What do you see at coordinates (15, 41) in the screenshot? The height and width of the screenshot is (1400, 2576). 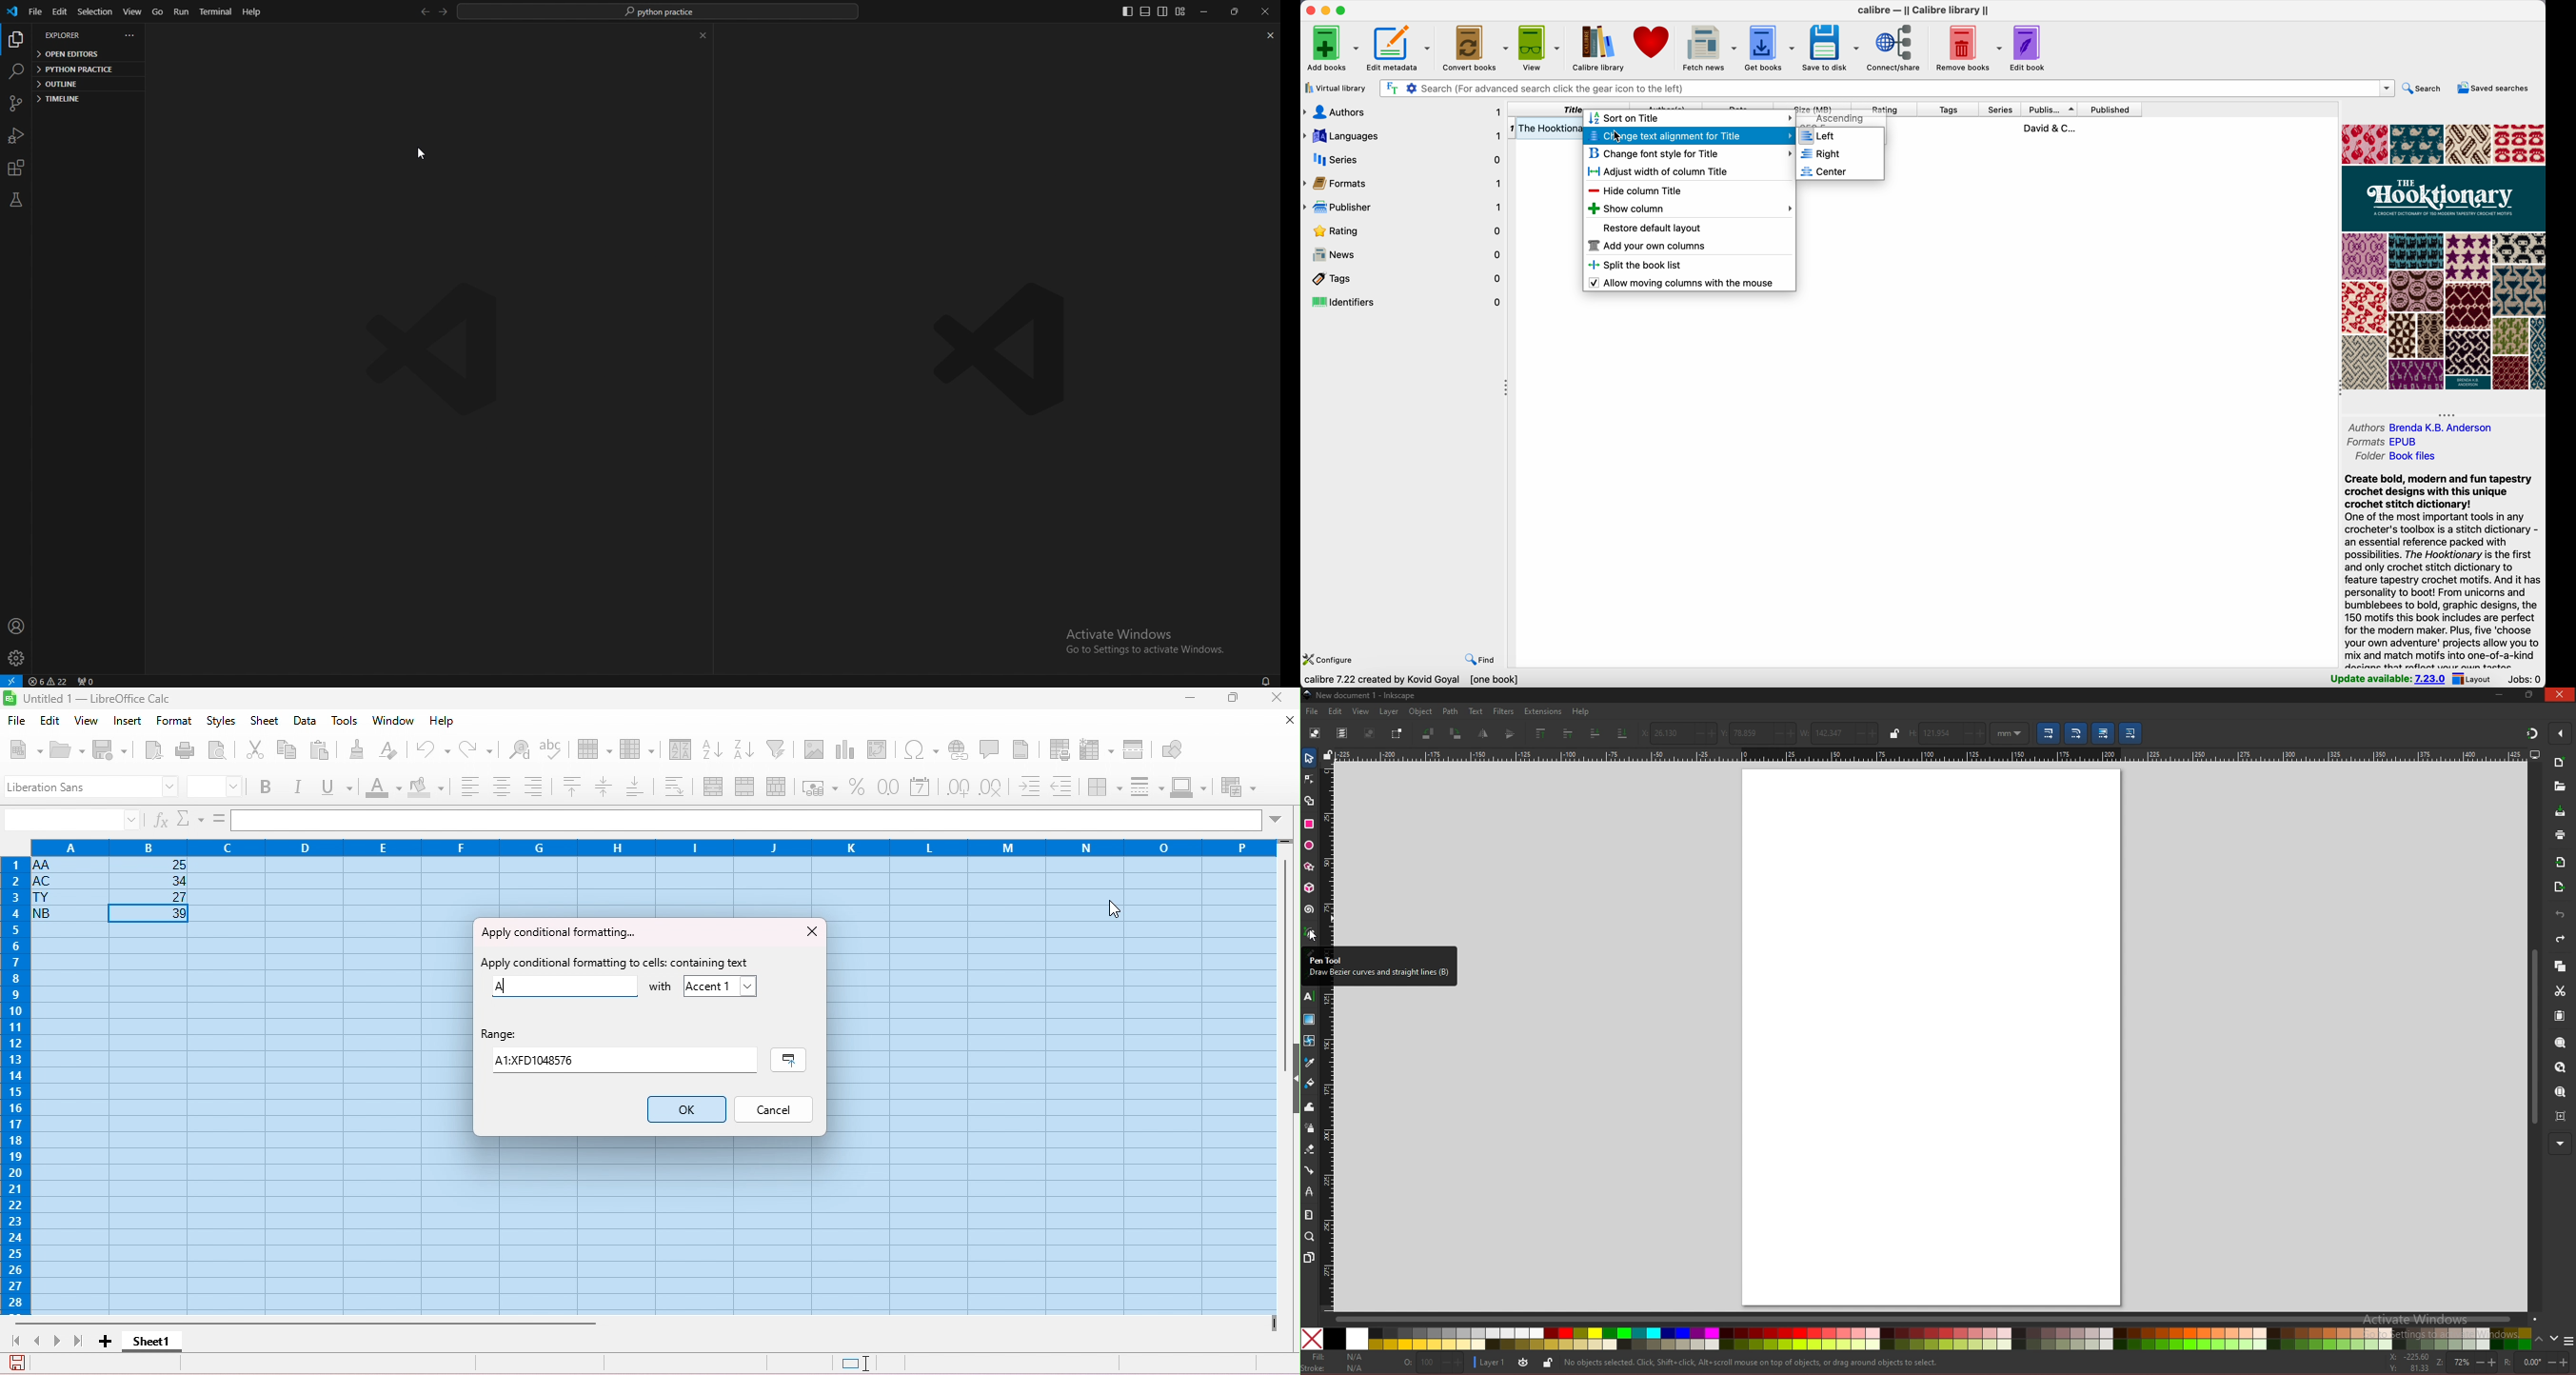 I see `explorer` at bounding box center [15, 41].